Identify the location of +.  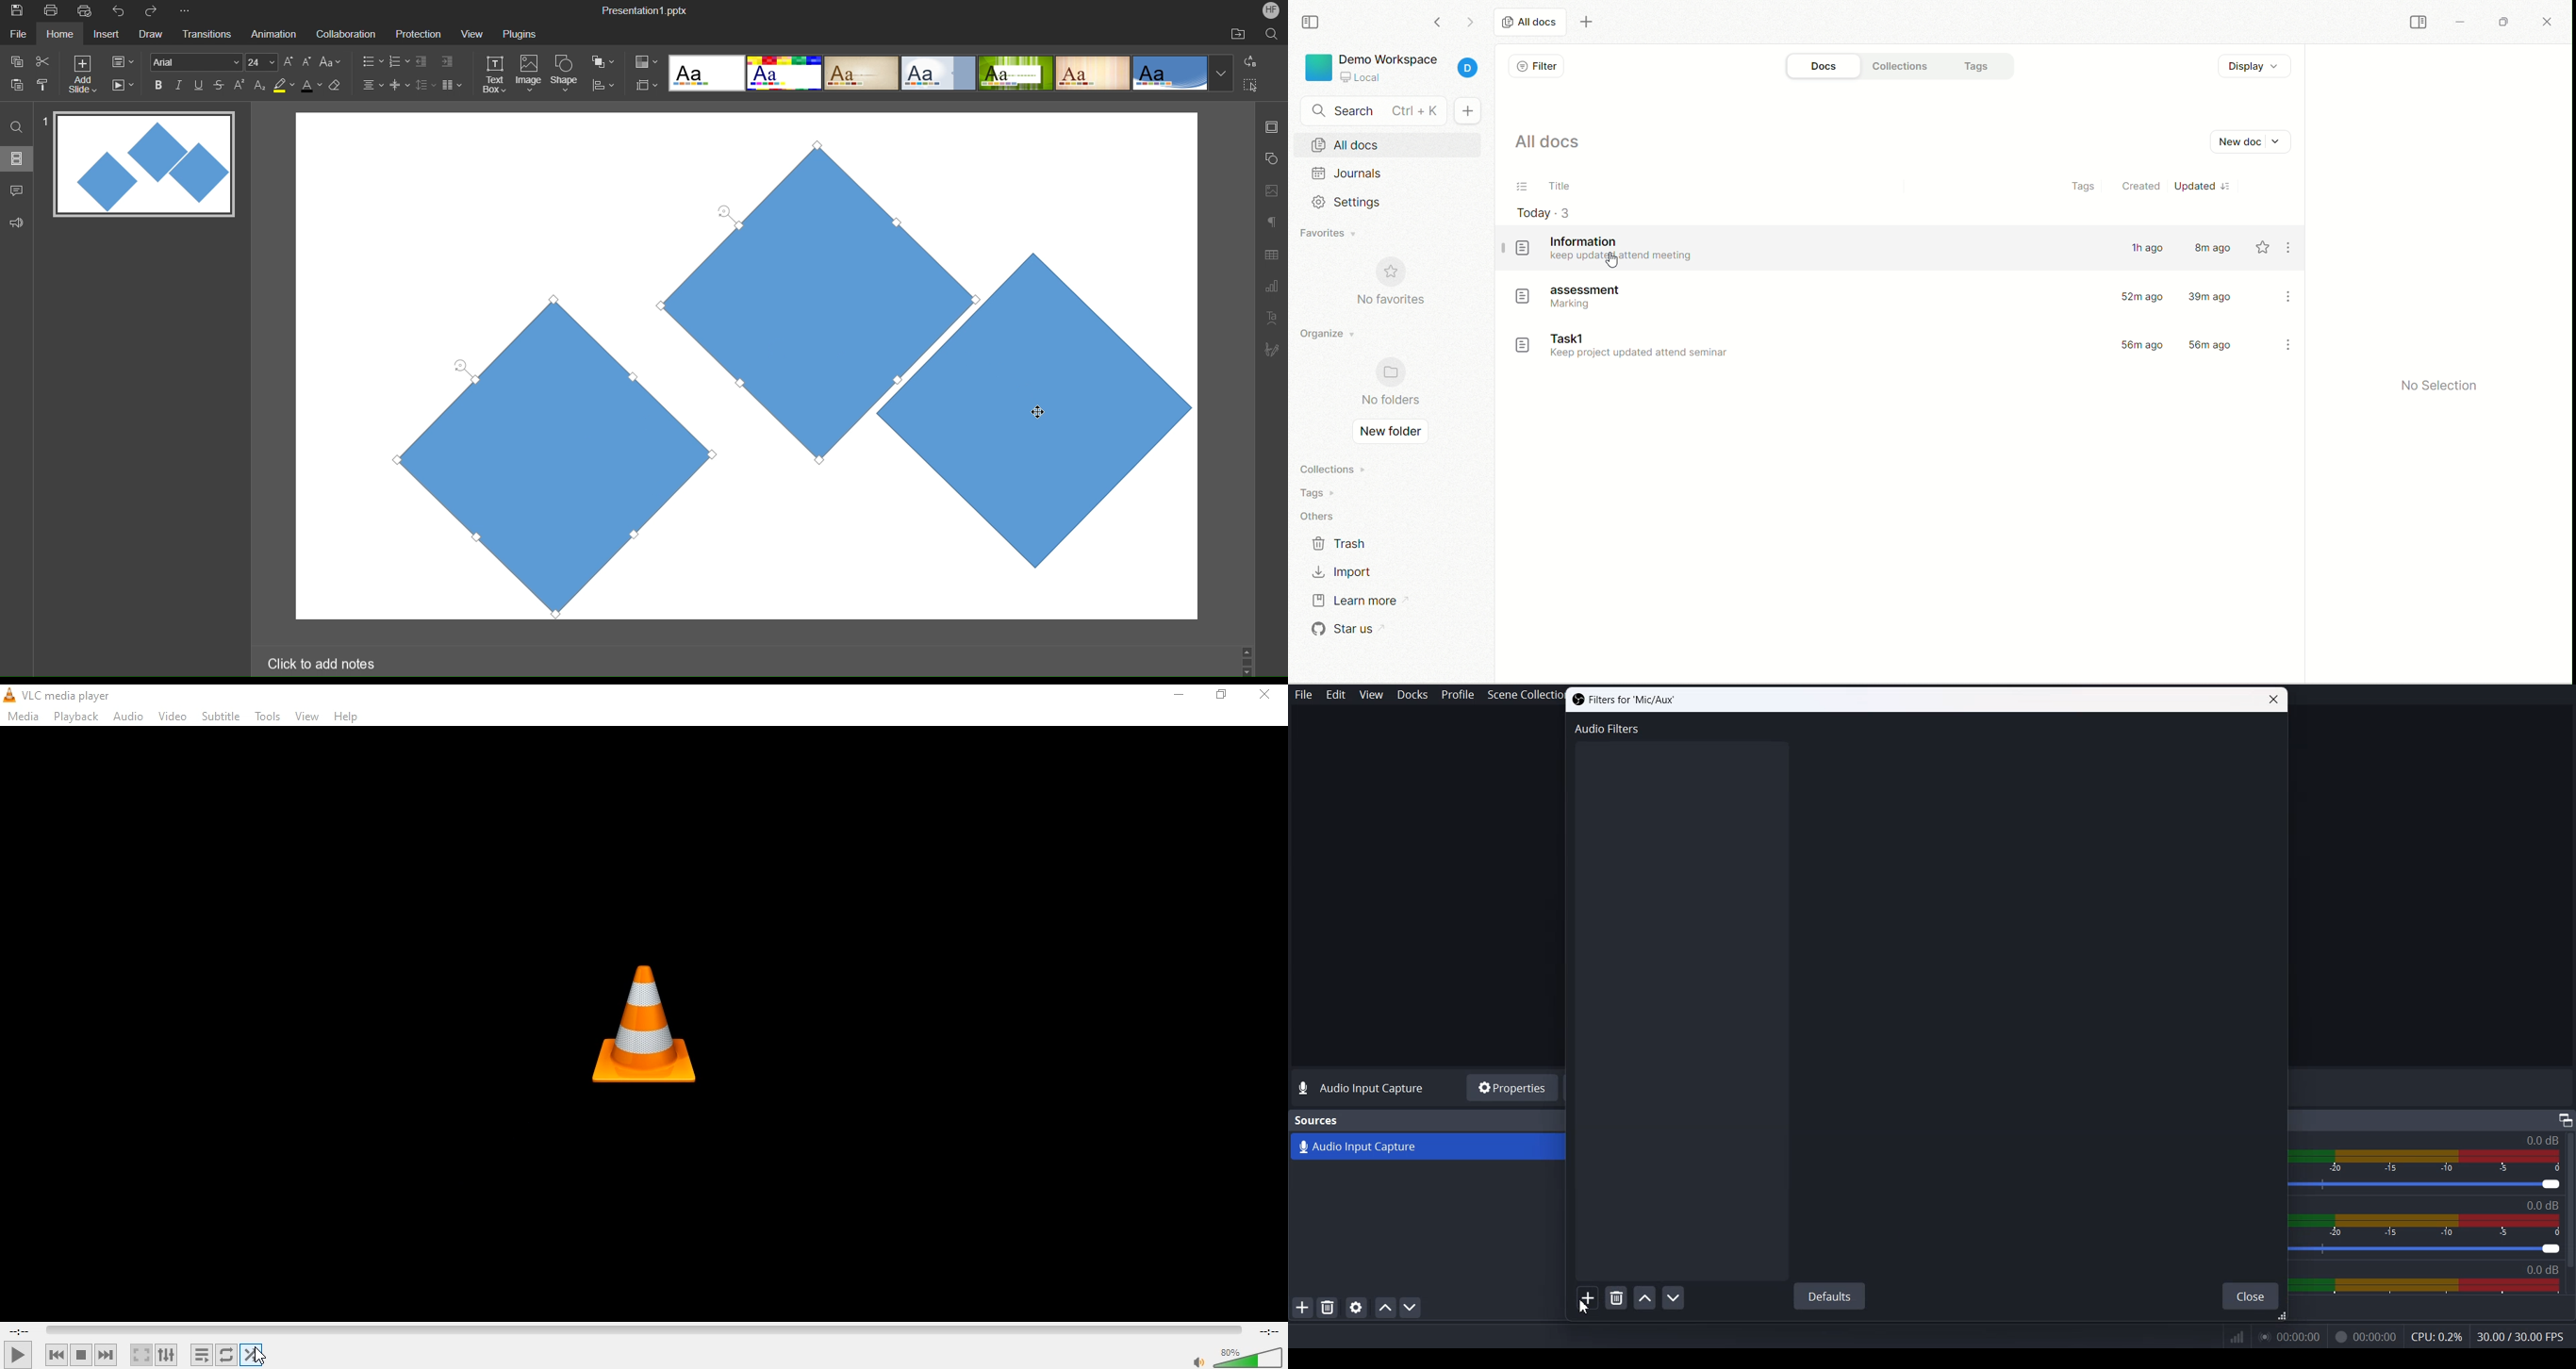
(1472, 110).